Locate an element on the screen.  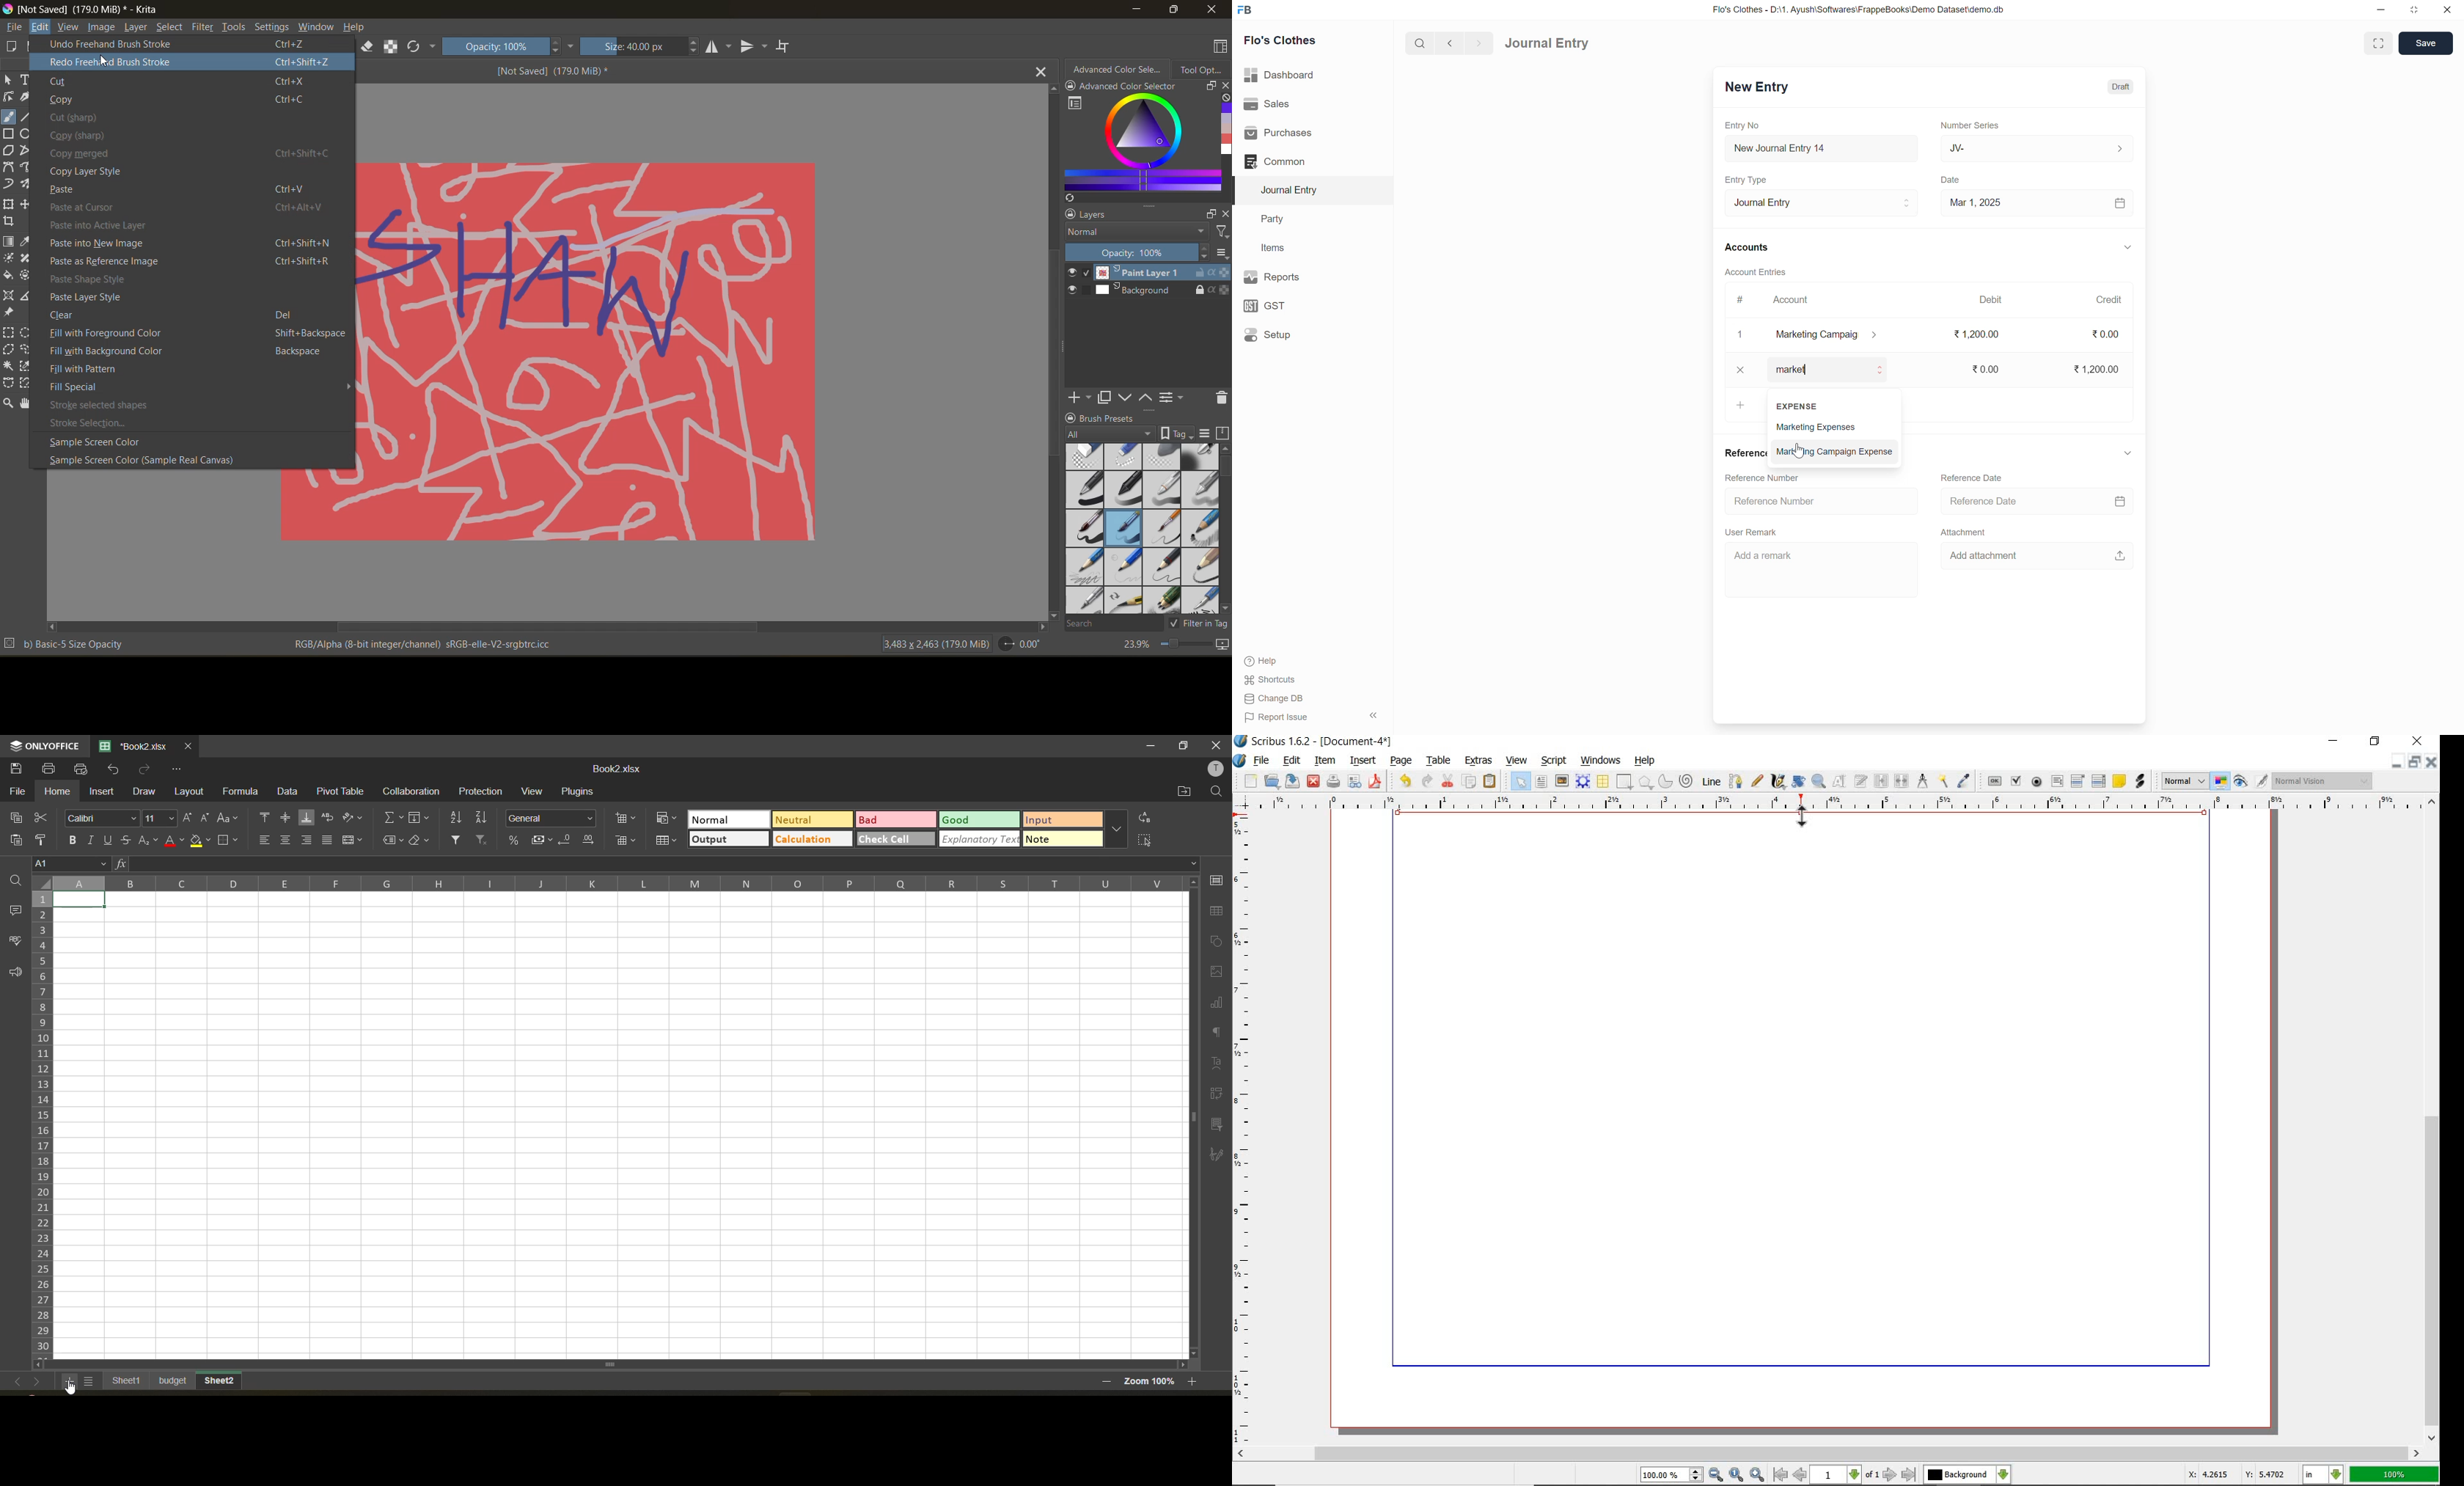
go to last page is located at coordinates (1909, 1474).